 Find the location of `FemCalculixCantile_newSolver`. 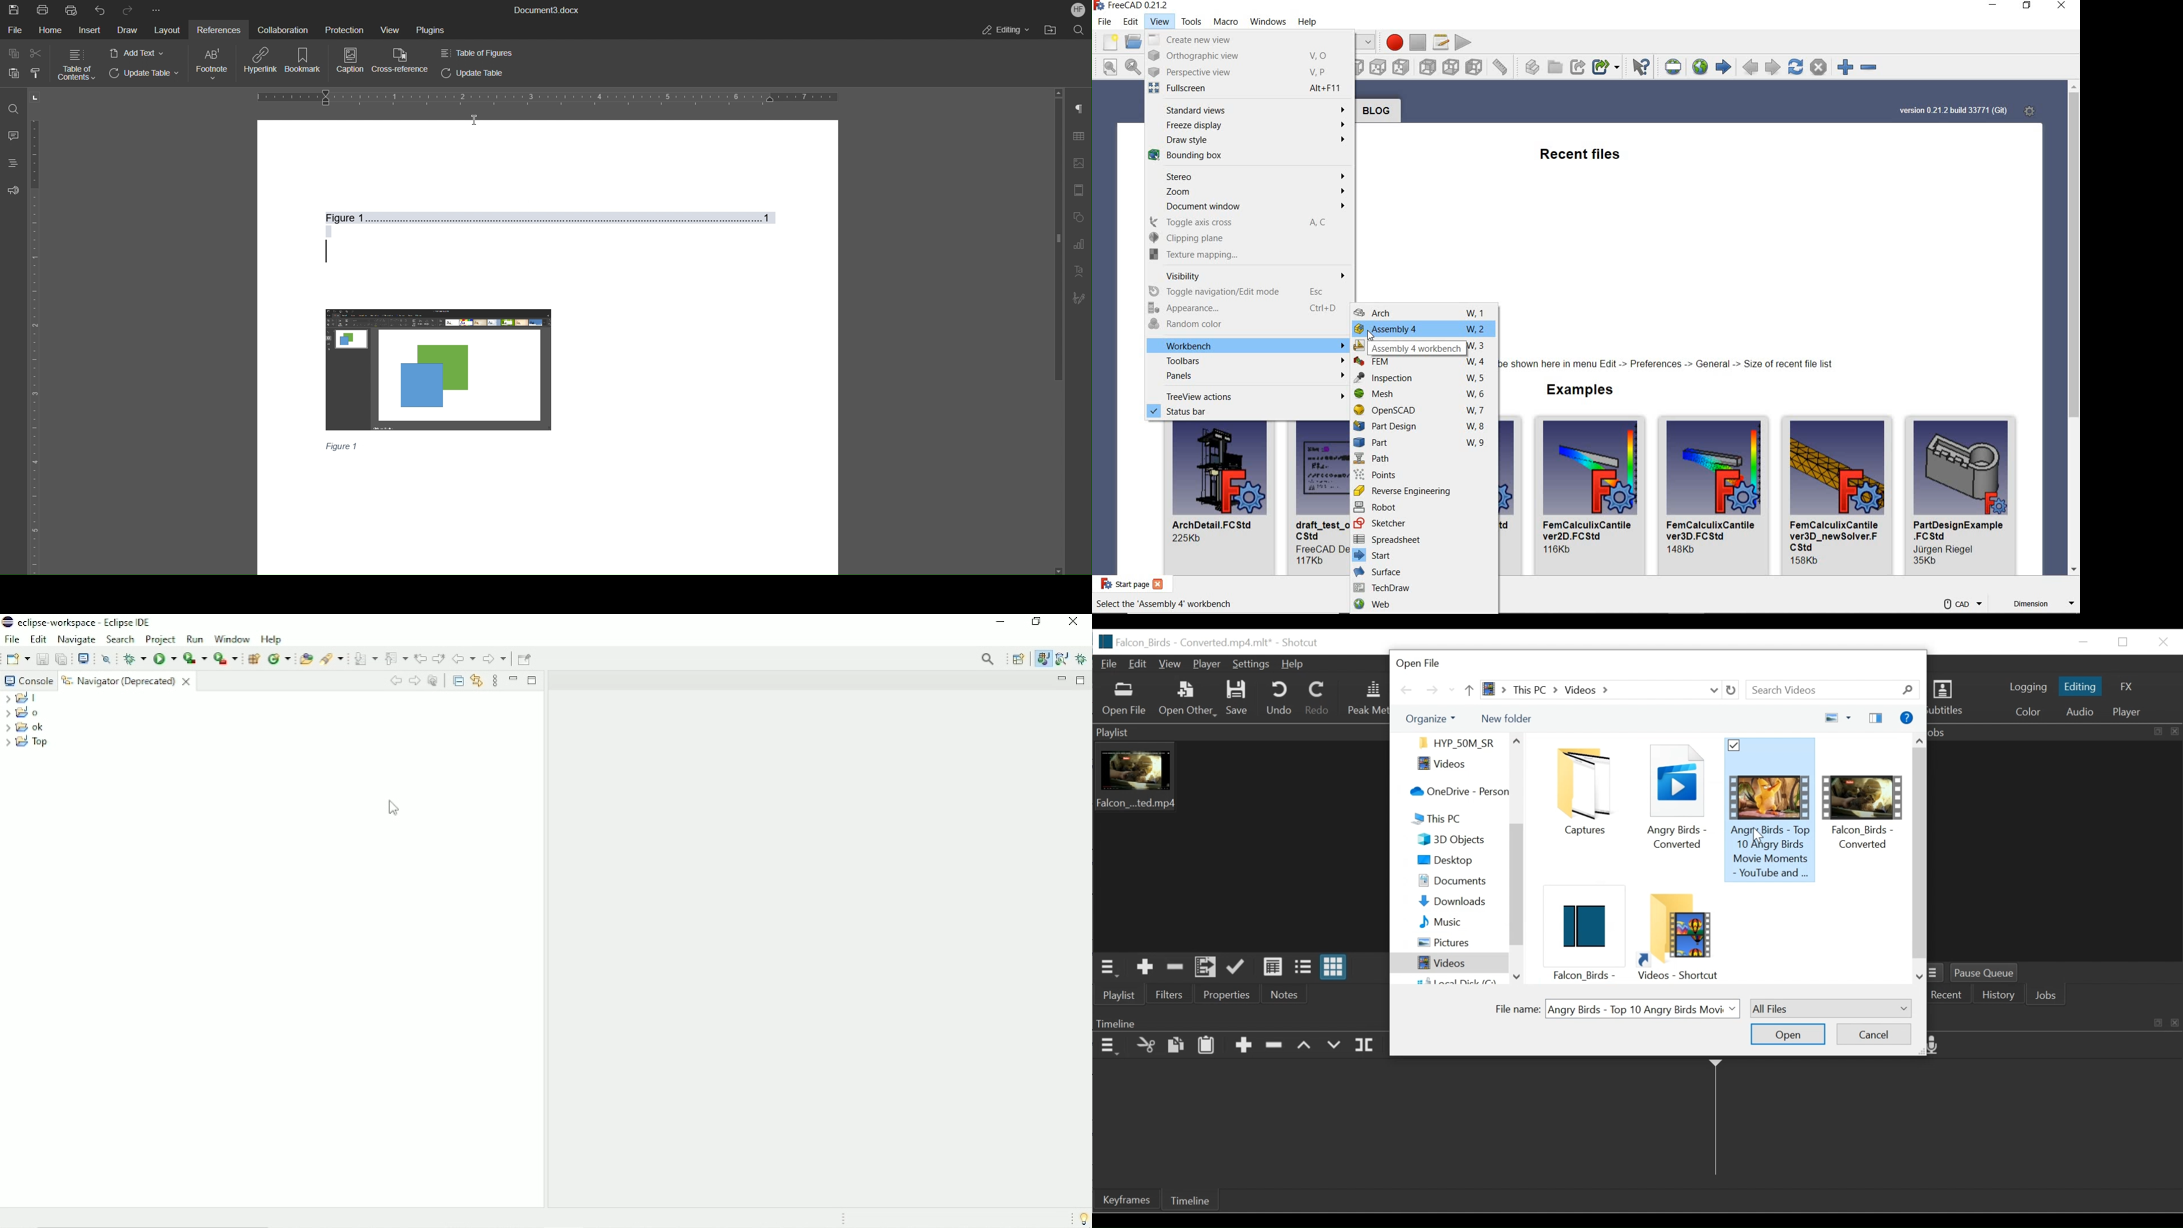

FemCalculixCantile_newSolver is located at coordinates (1838, 495).